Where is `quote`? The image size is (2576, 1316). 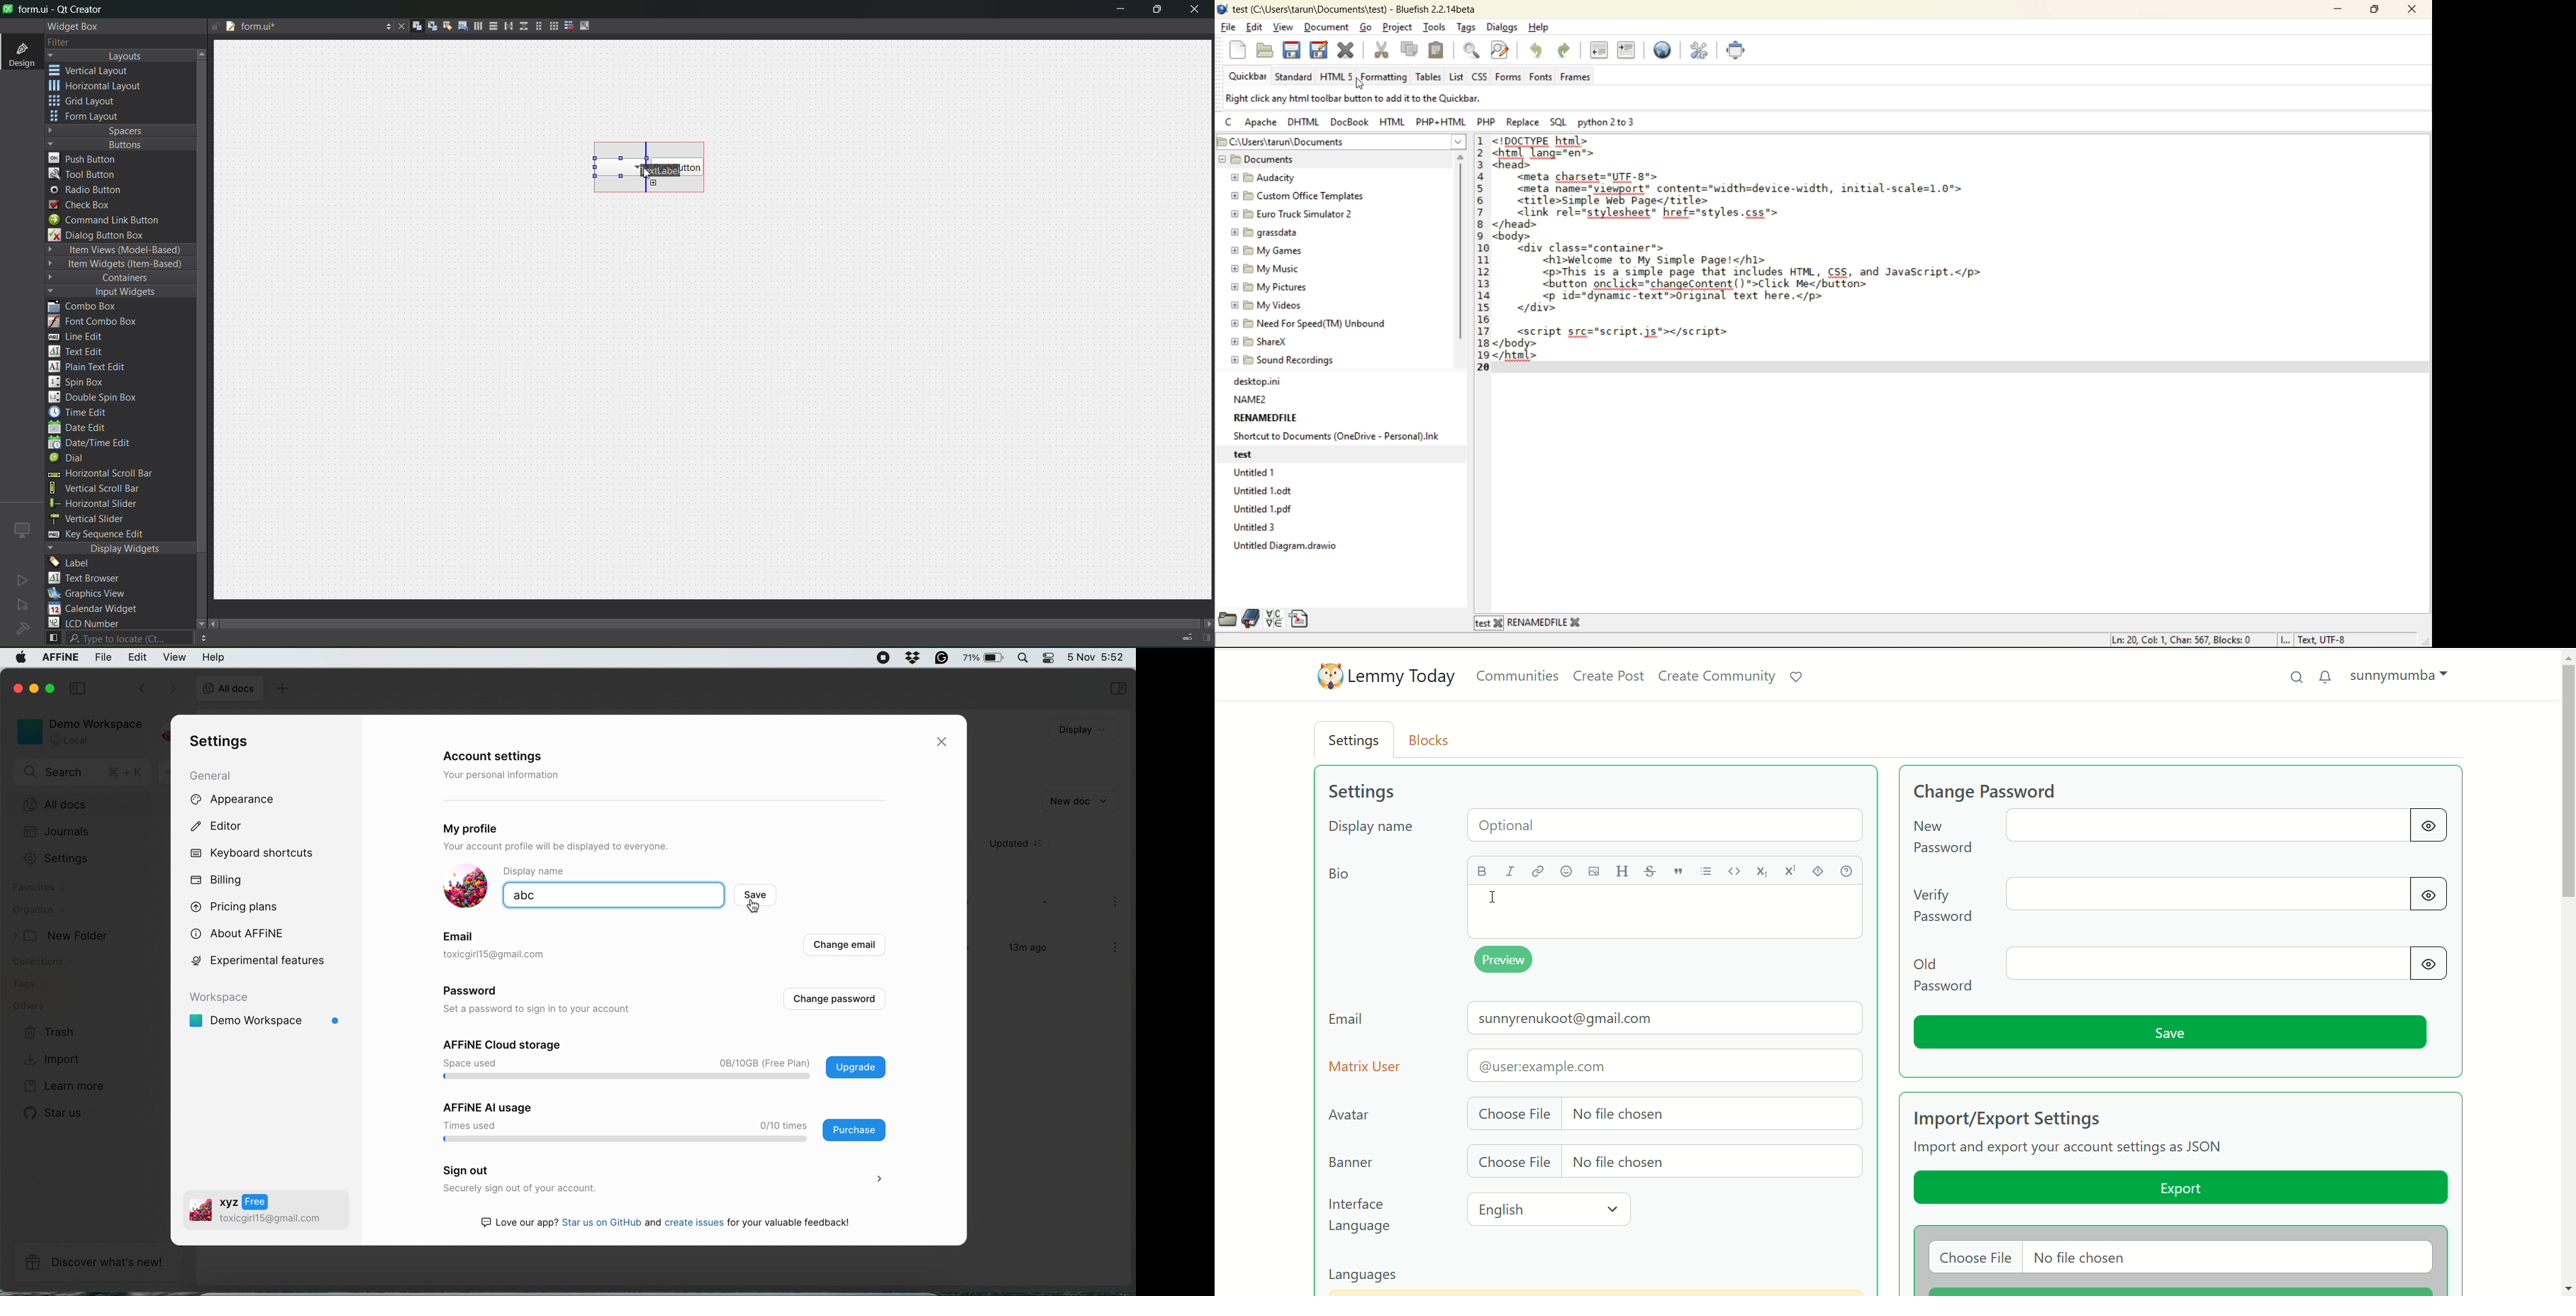
quote is located at coordinates (1678, 871).